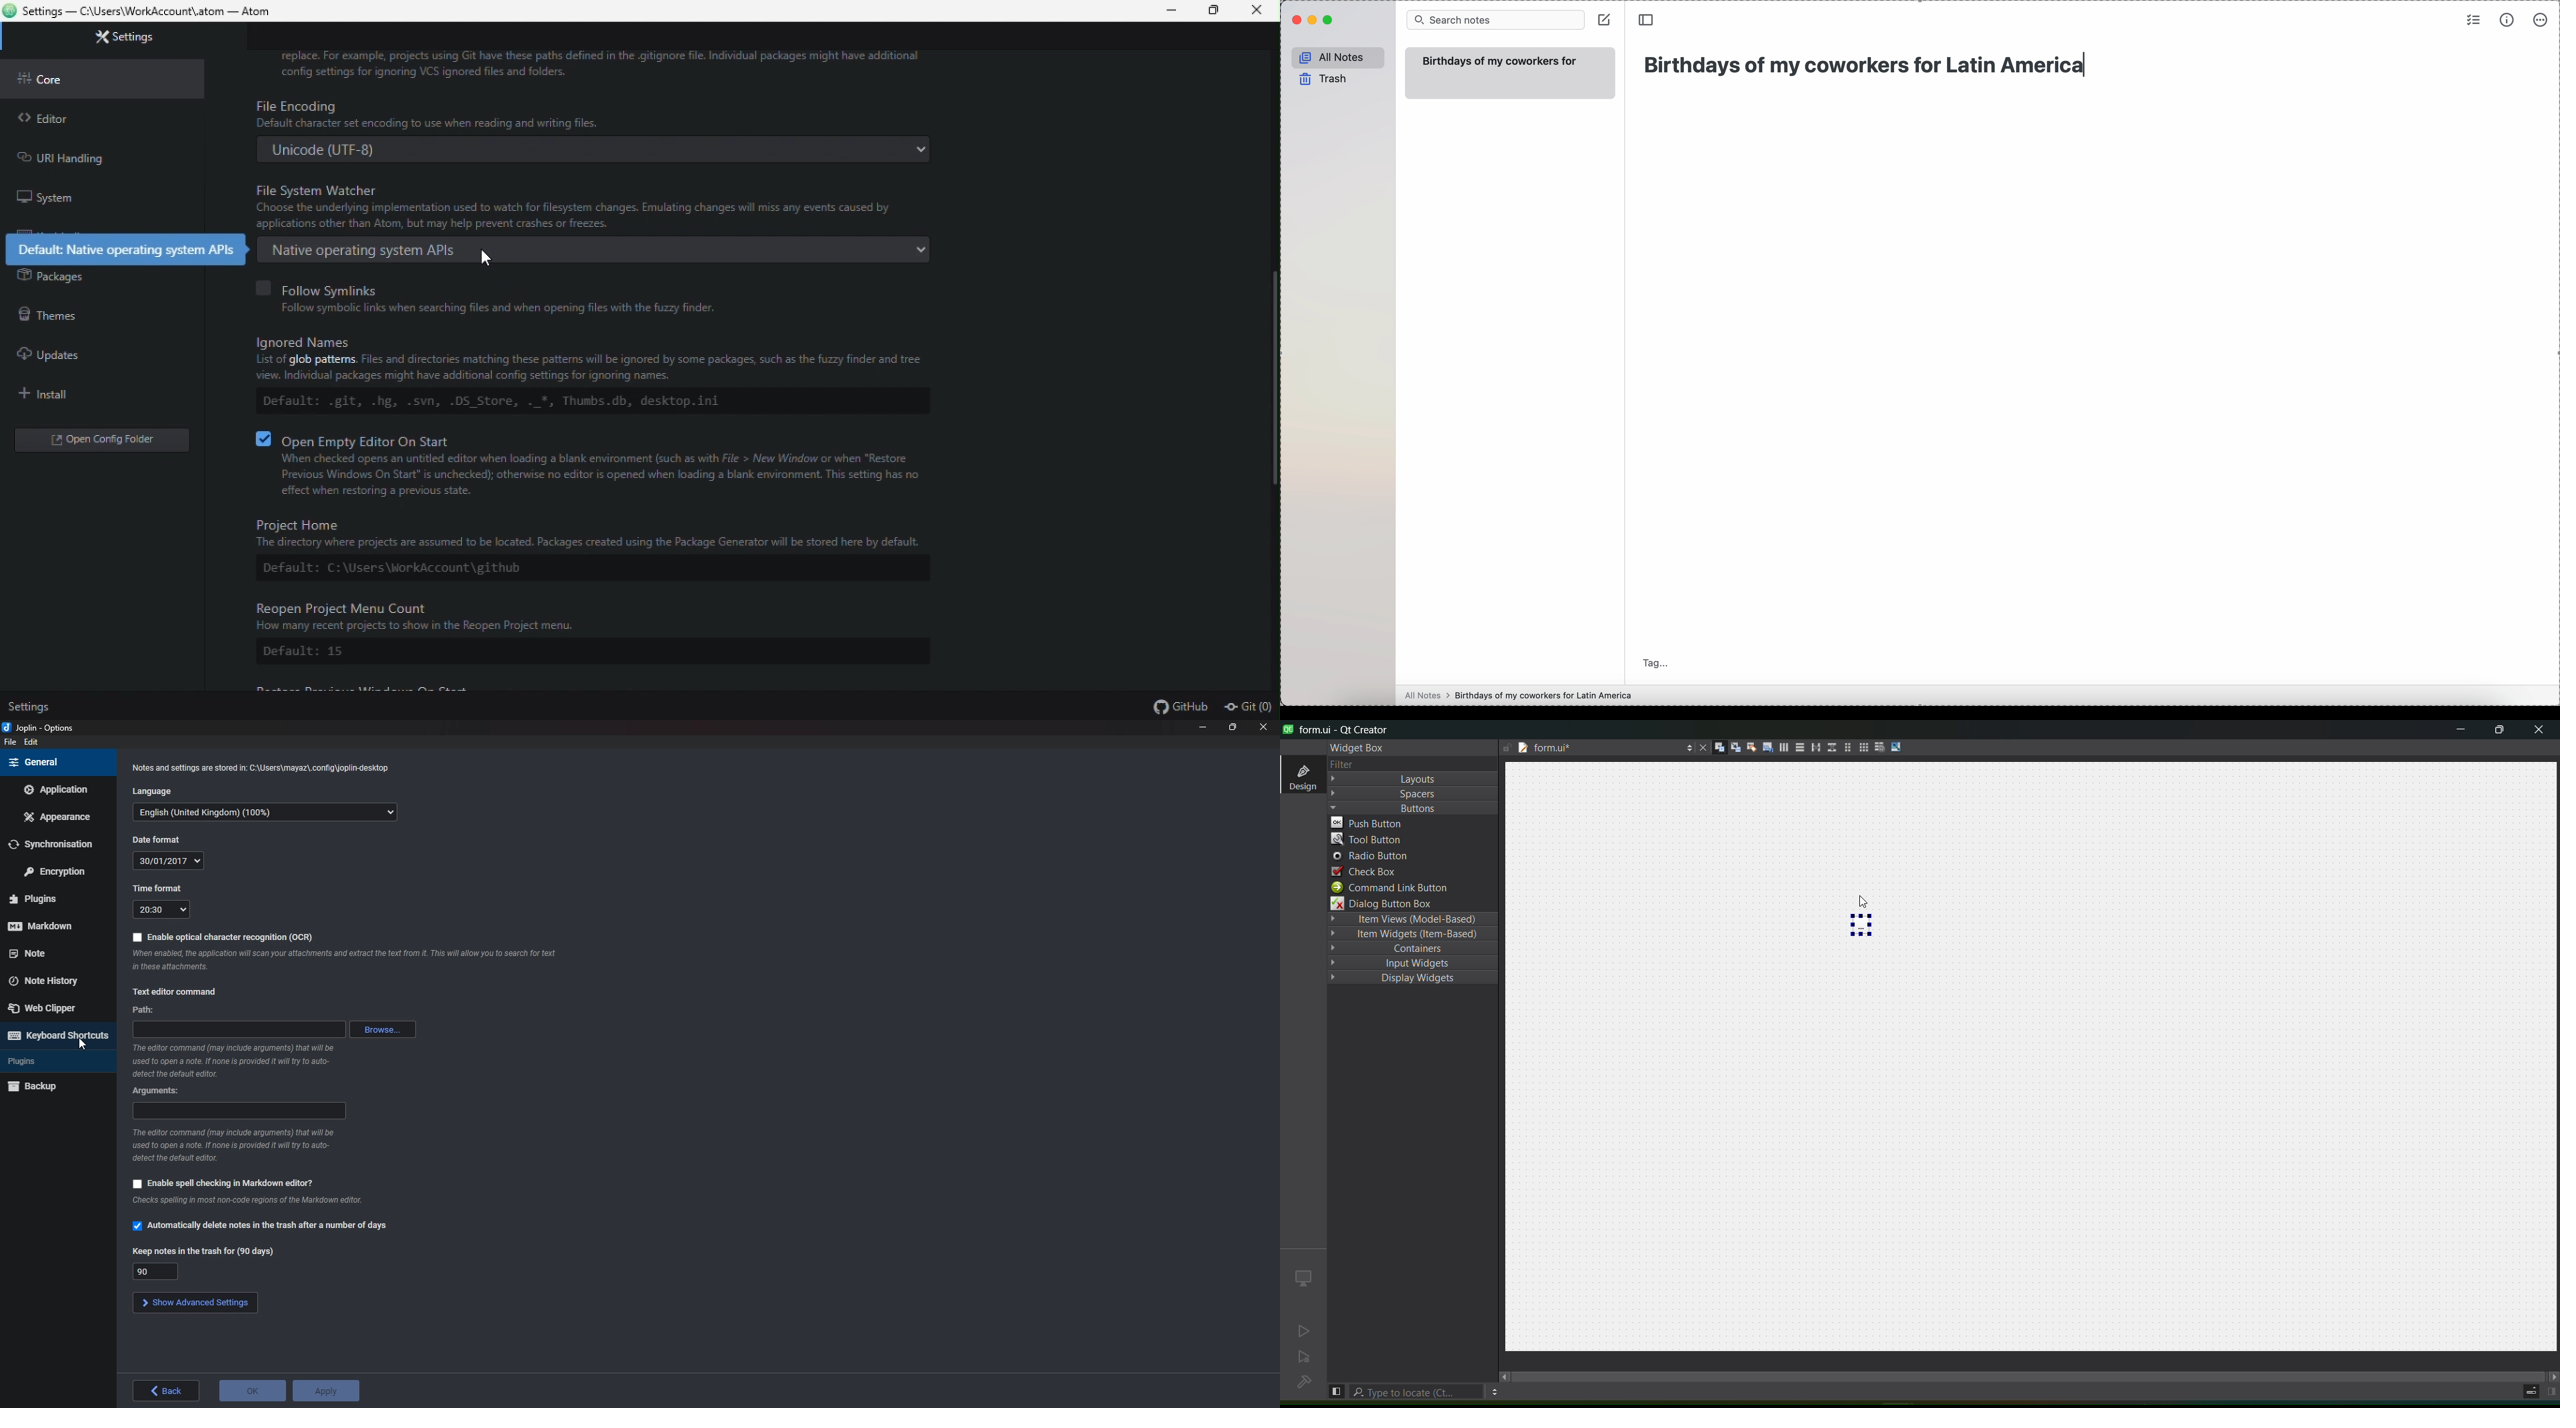 This screenshot has height=1428, width=2576. What do you see at coordinates (59, 843) in the screenshot?
I see `Synchronization` at bounding box center [59, 843].